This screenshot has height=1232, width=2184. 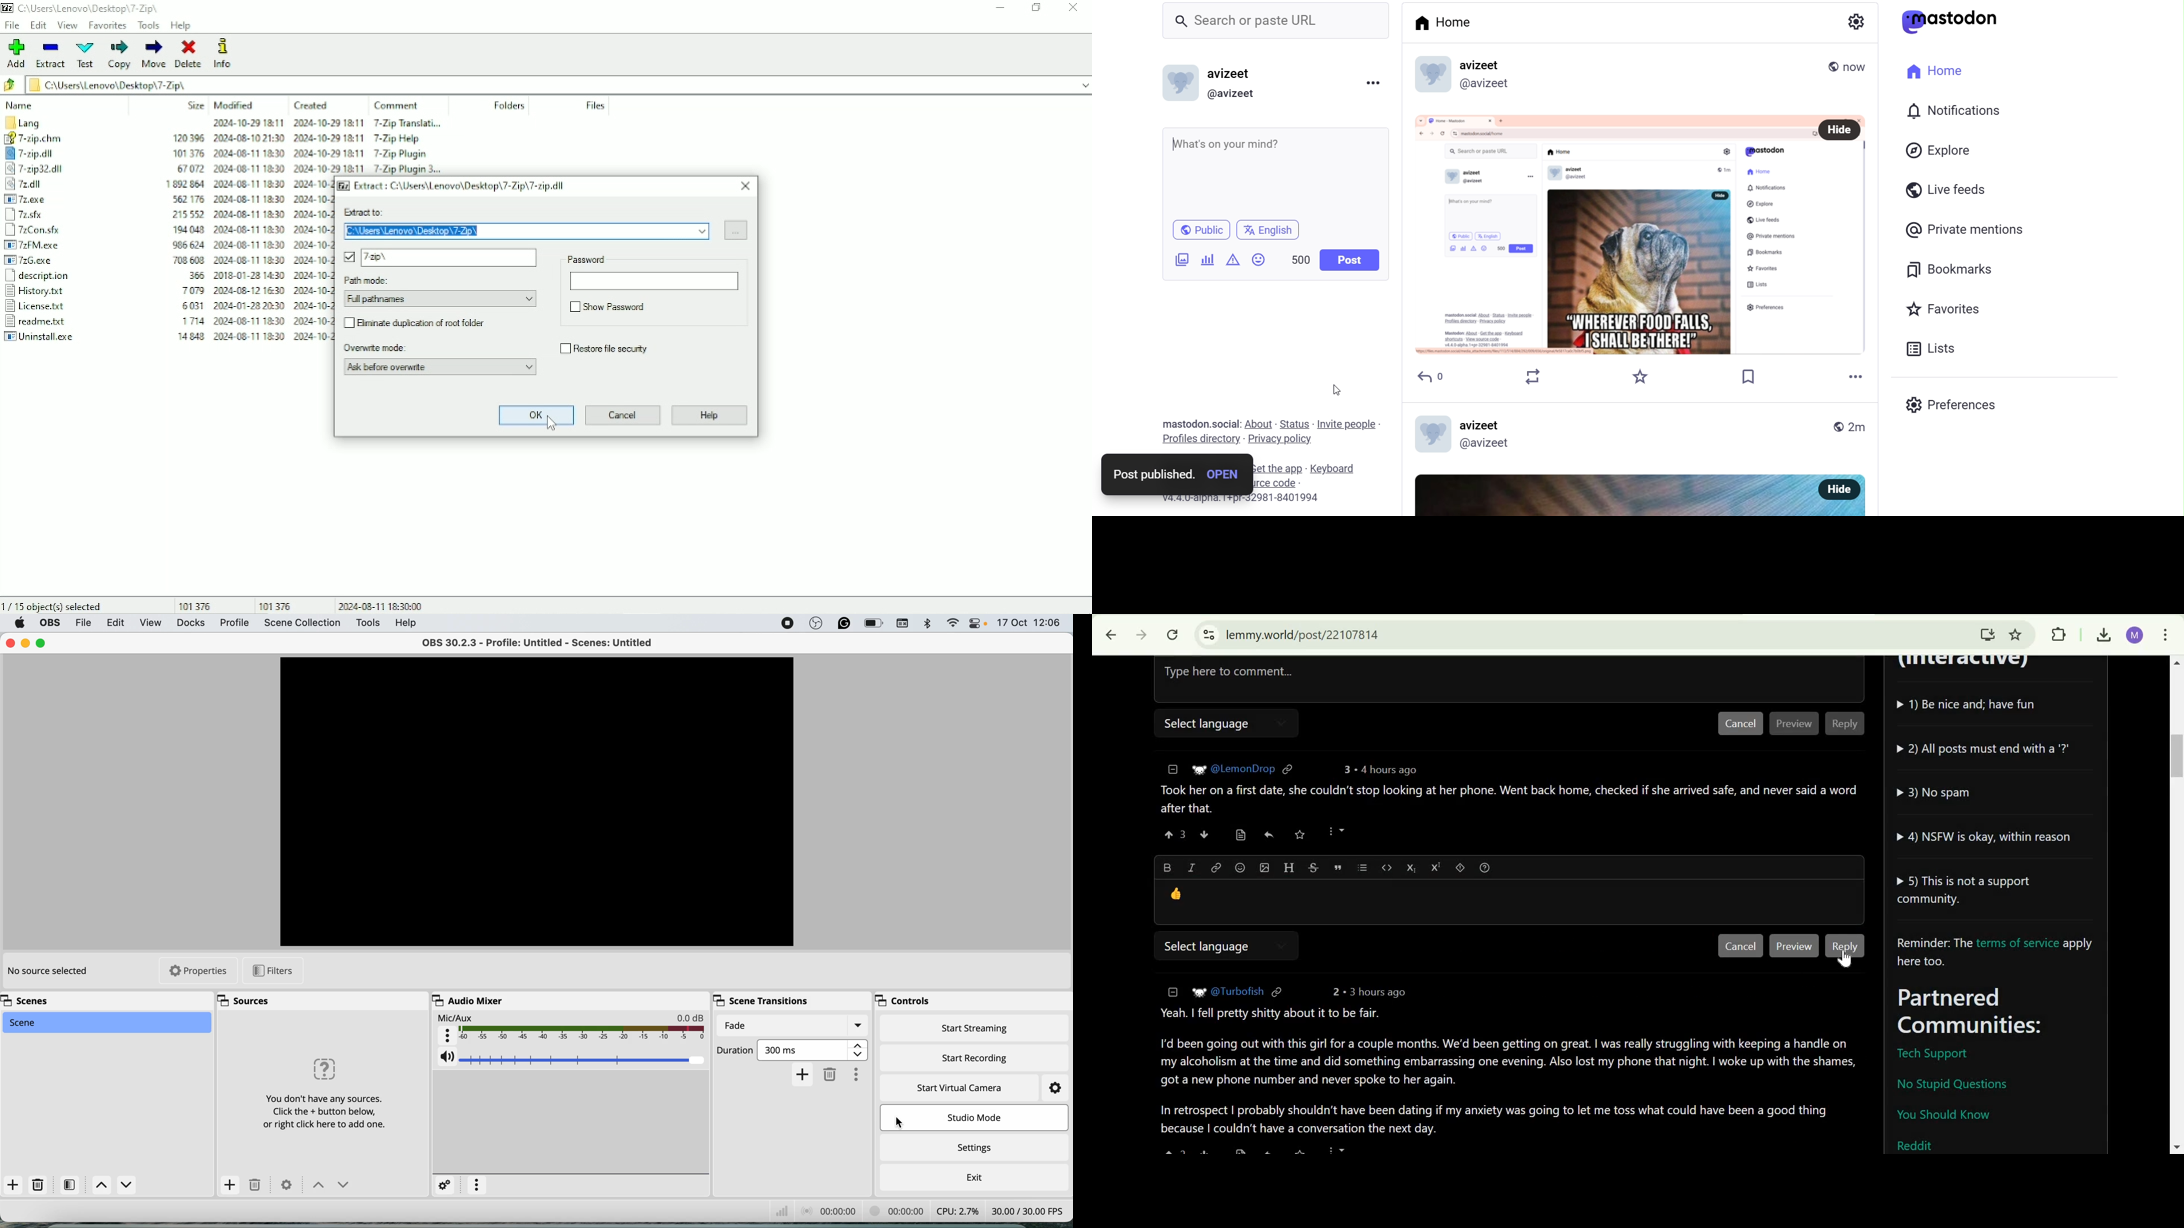 I want to click on keyboard, so click(x=901, y=623).